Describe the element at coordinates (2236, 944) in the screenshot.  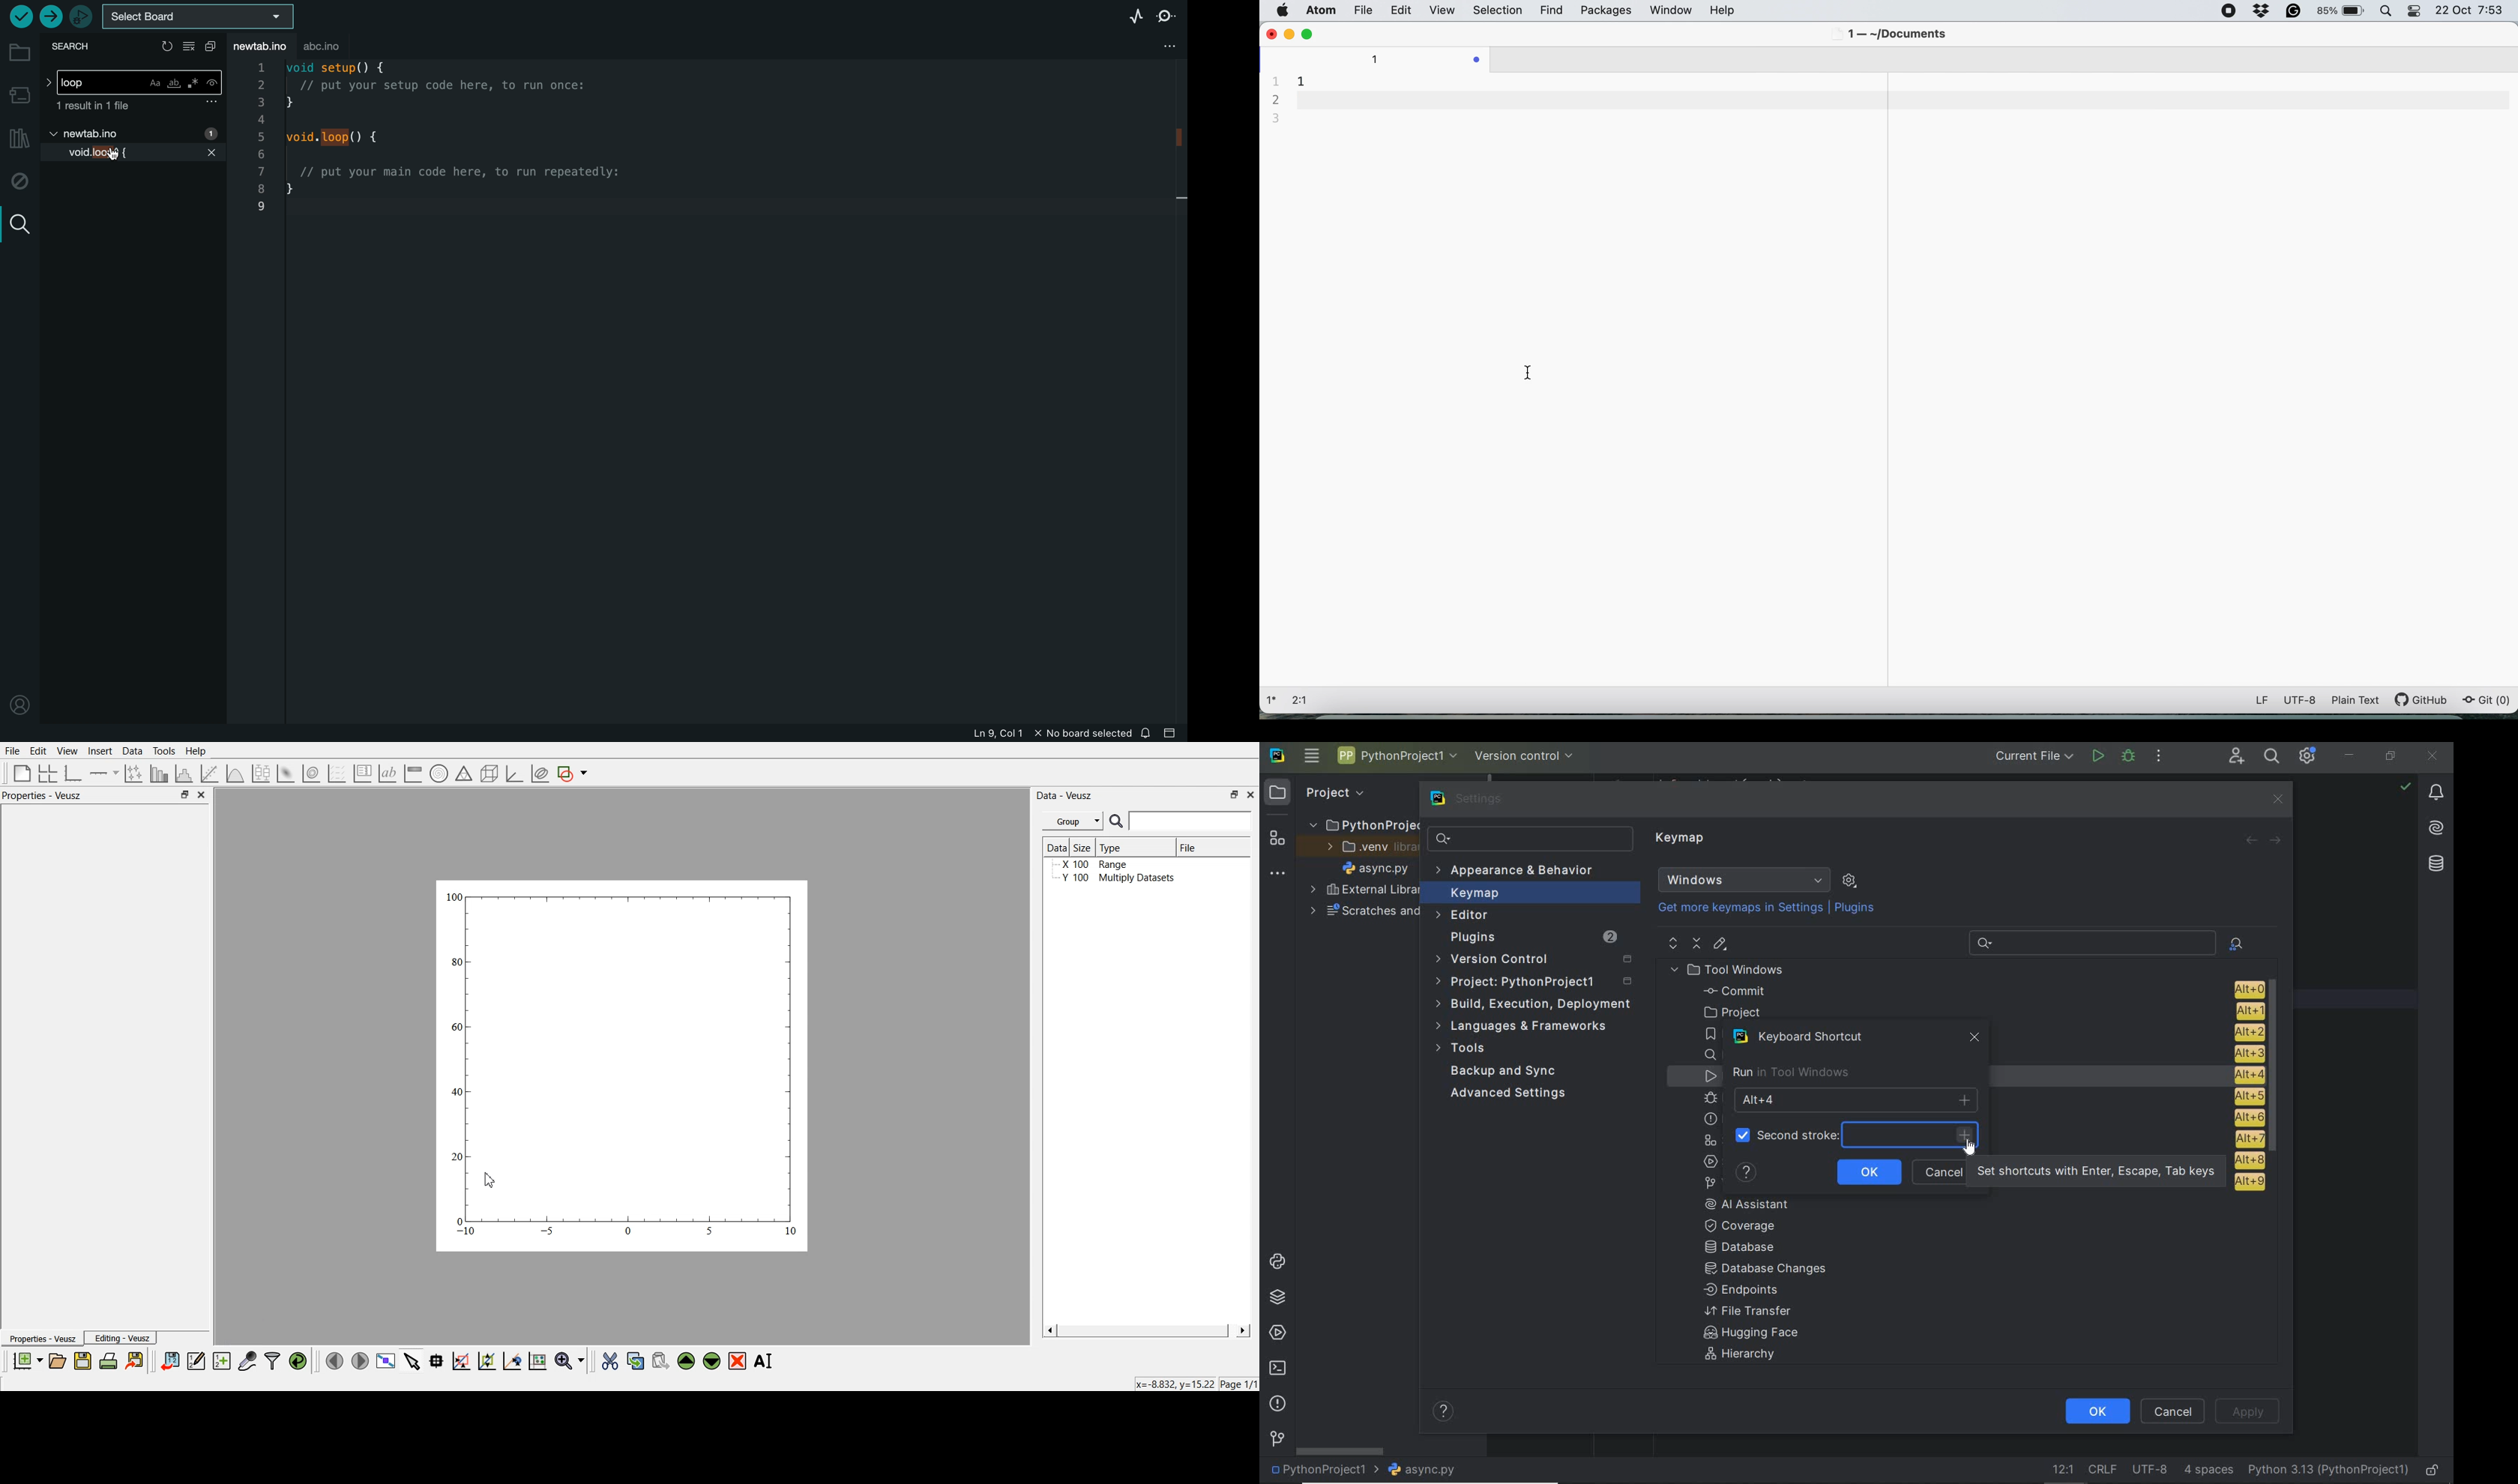
I see `find actions by shortcut` at that location.